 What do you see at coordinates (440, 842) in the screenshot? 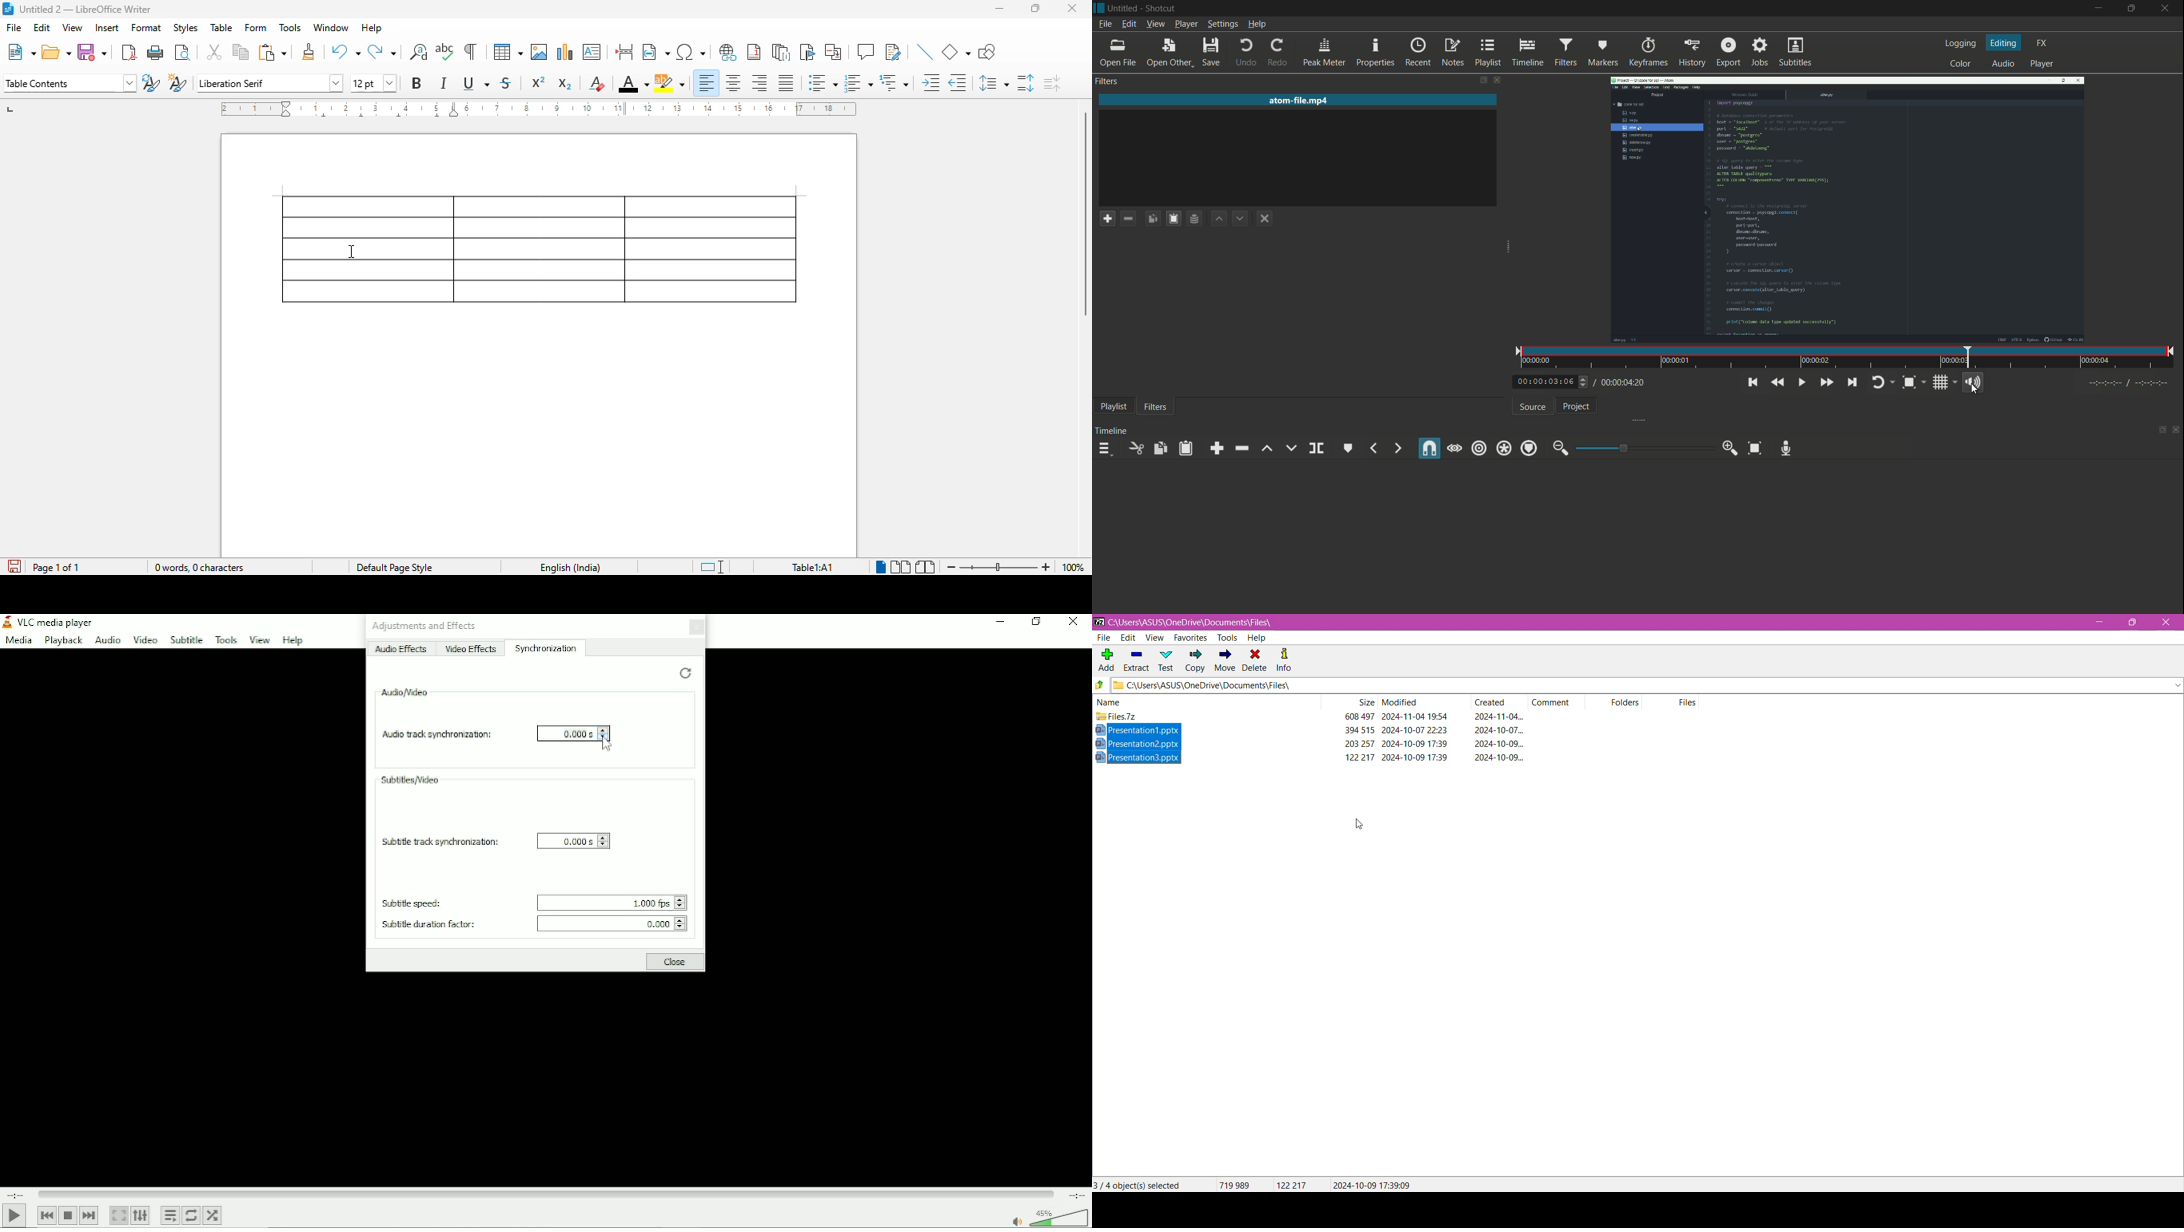
I see `Subtitle track synchronization` at bounding box center [440, 842].